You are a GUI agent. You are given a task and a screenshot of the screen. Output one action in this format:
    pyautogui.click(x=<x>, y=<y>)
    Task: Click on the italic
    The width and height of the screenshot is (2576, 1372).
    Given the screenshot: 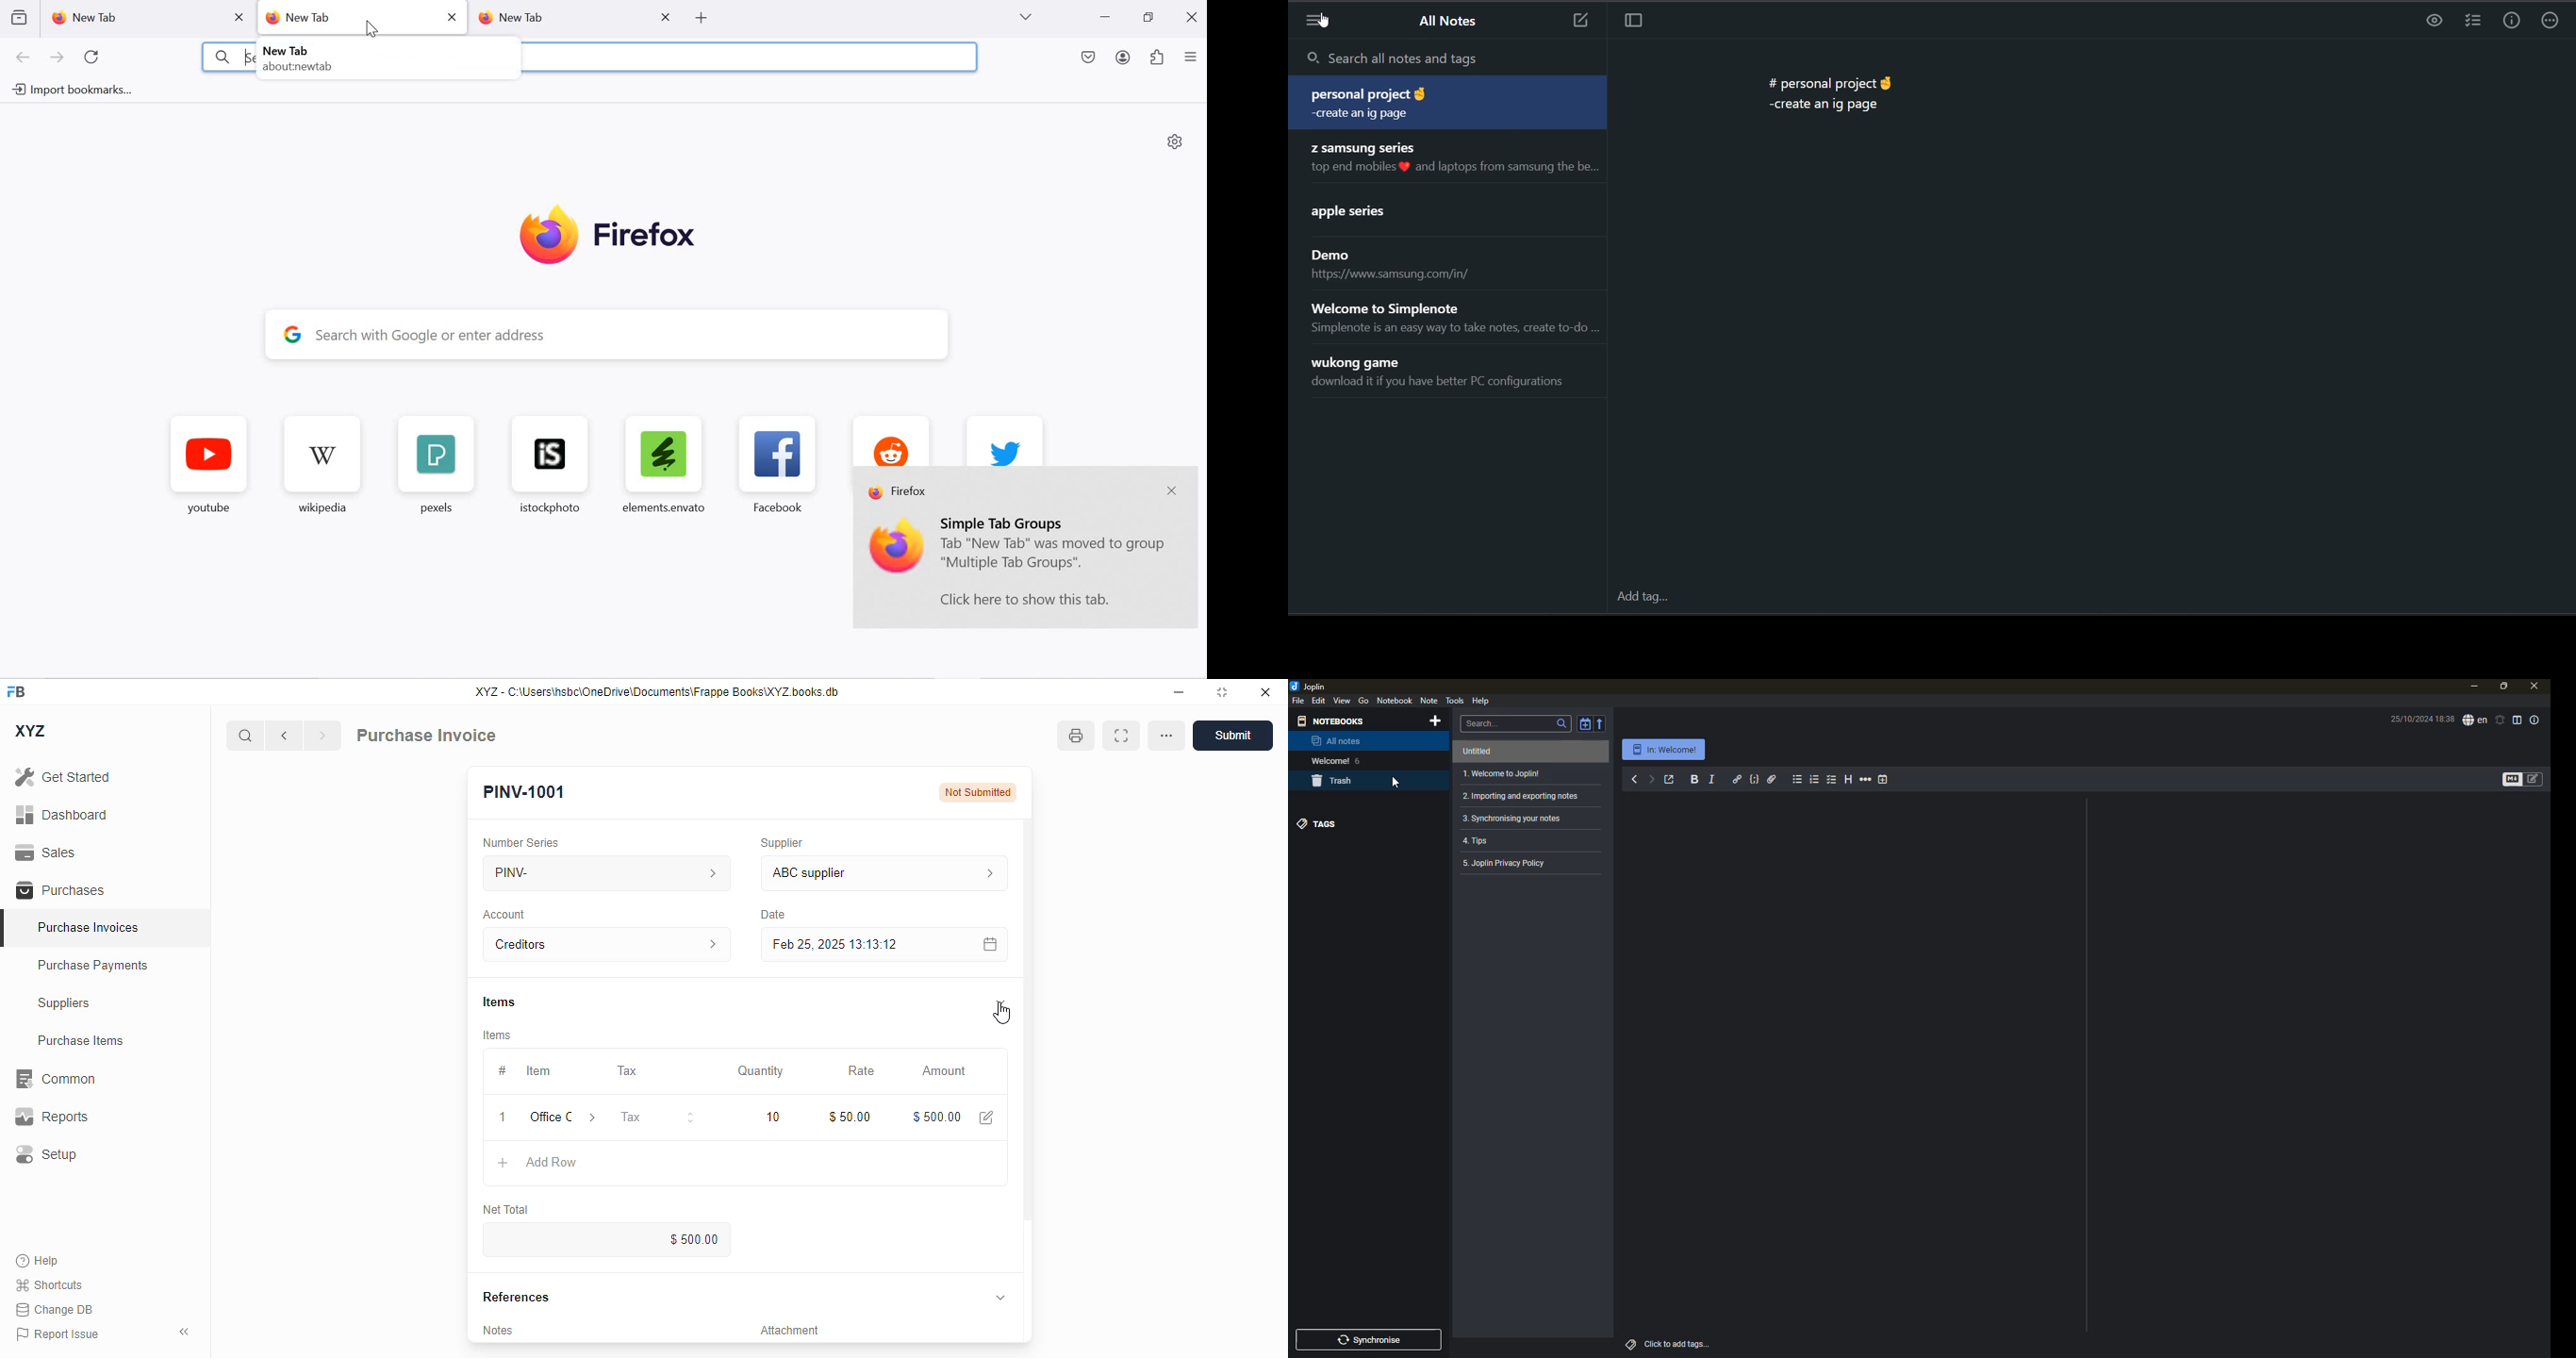 What is the action you would take?
    pyautogui.click(x=1714, y=778)
    